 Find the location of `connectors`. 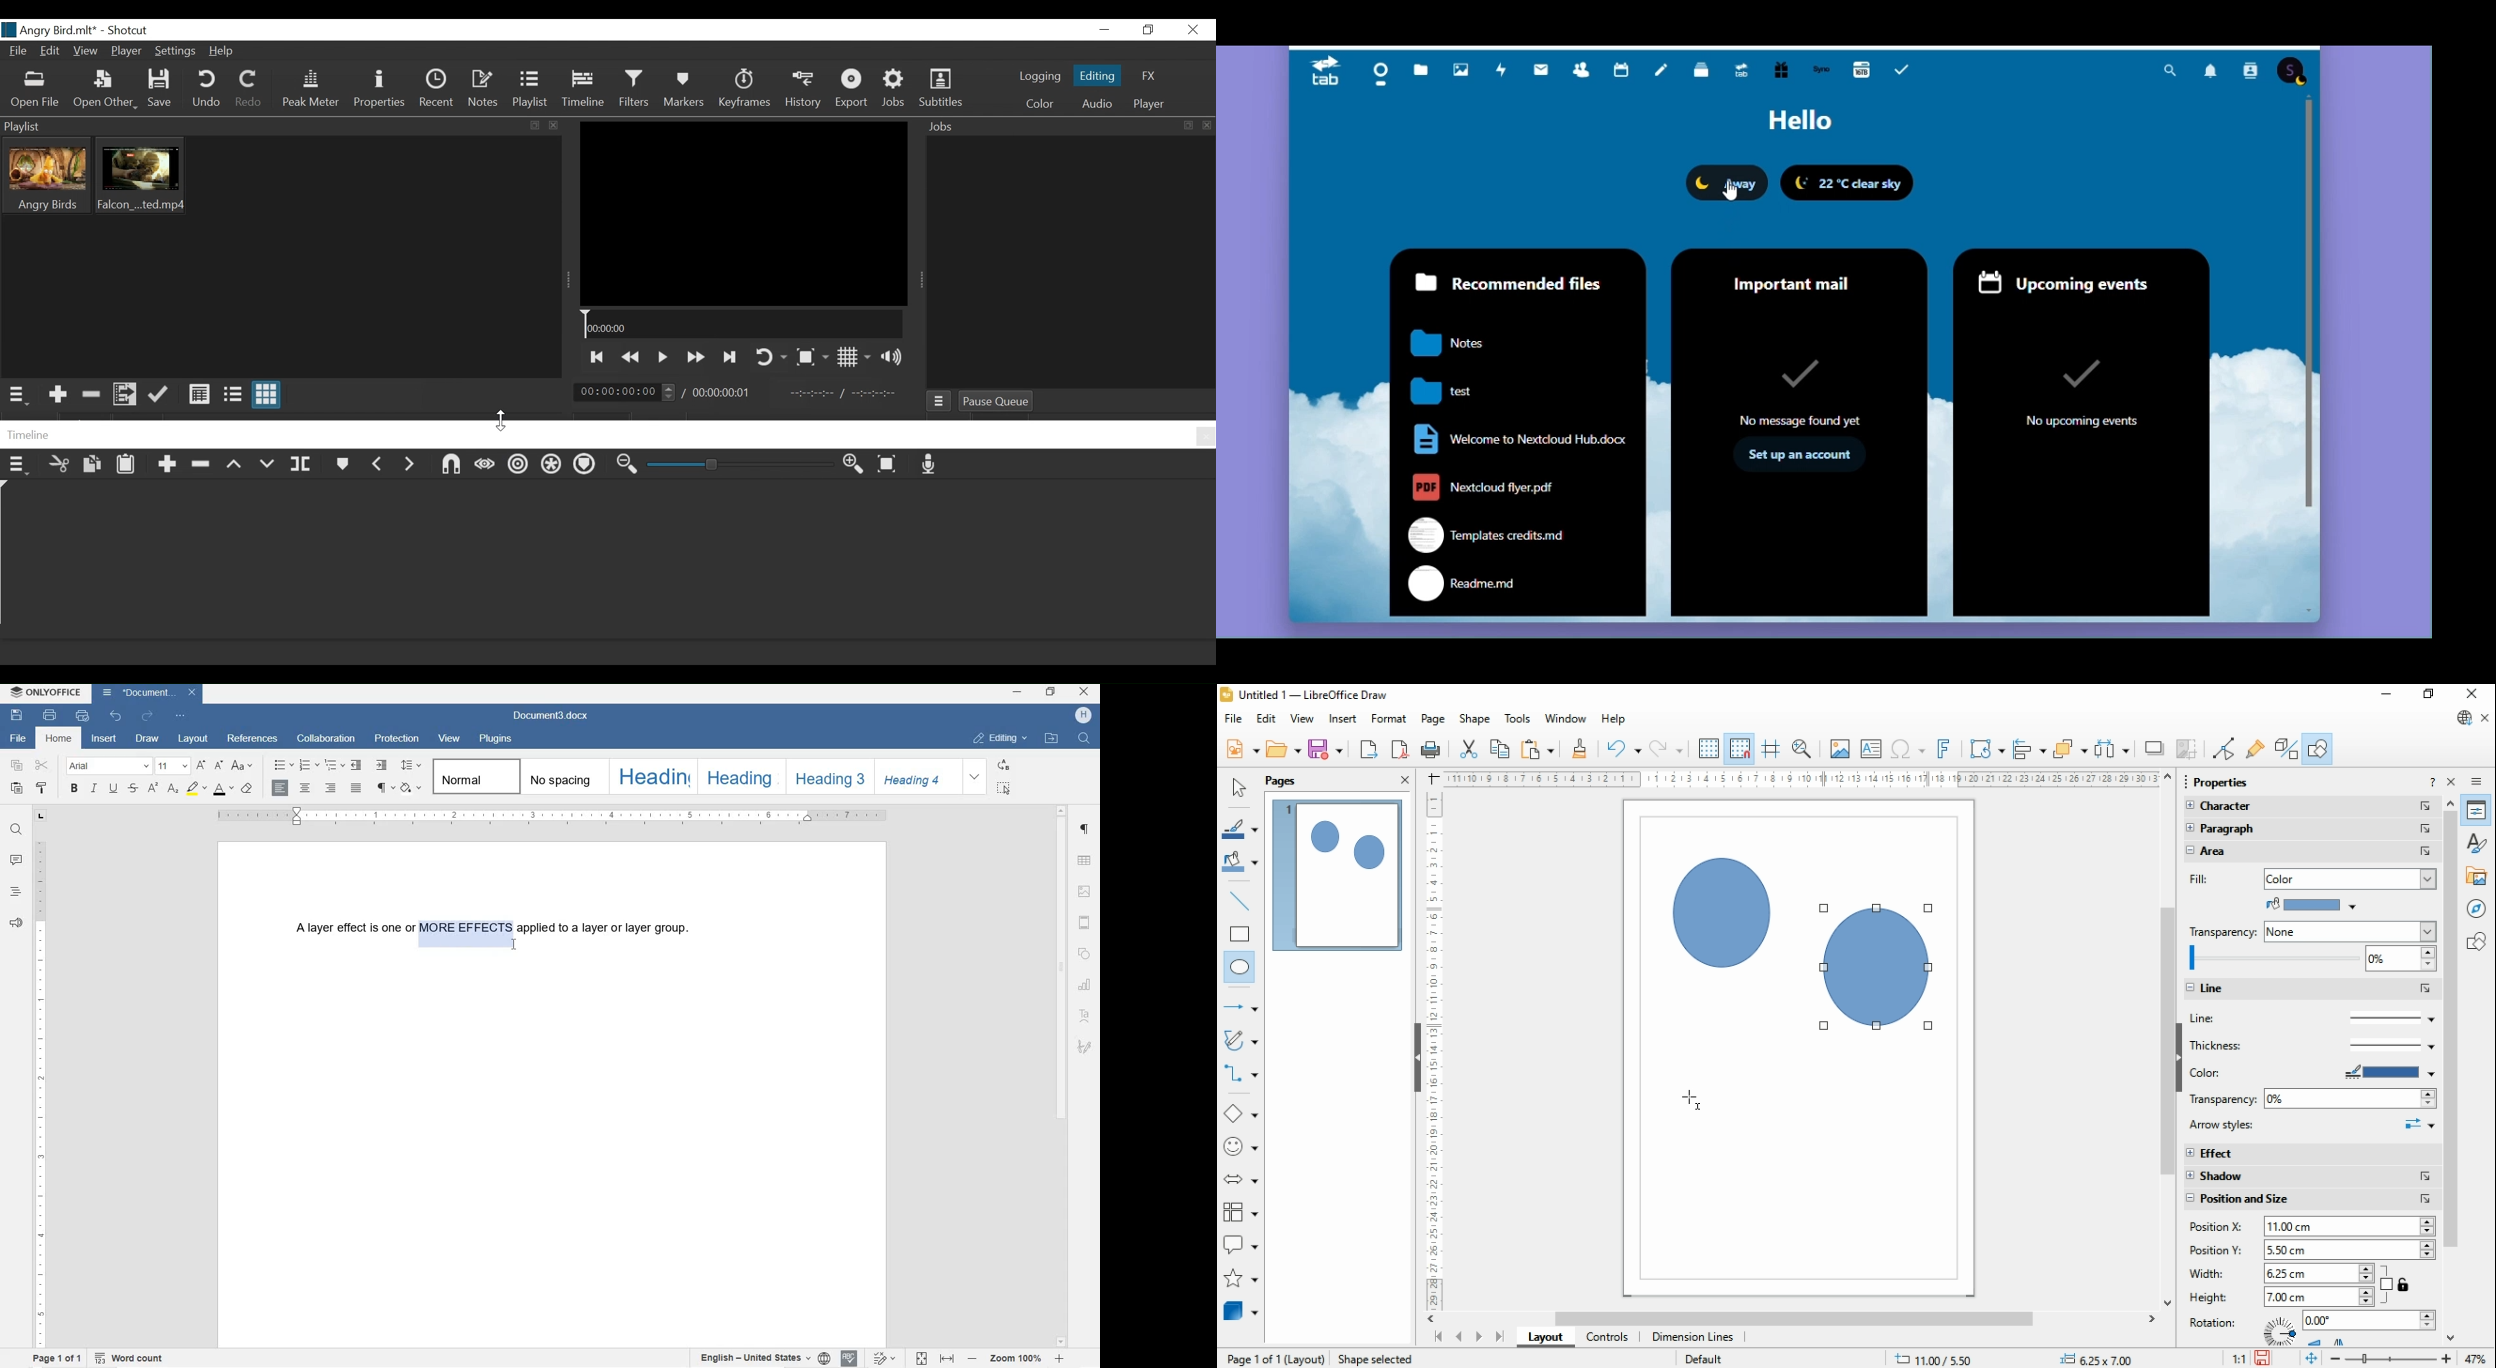

connectors is located at coordinates (1241, 1074).